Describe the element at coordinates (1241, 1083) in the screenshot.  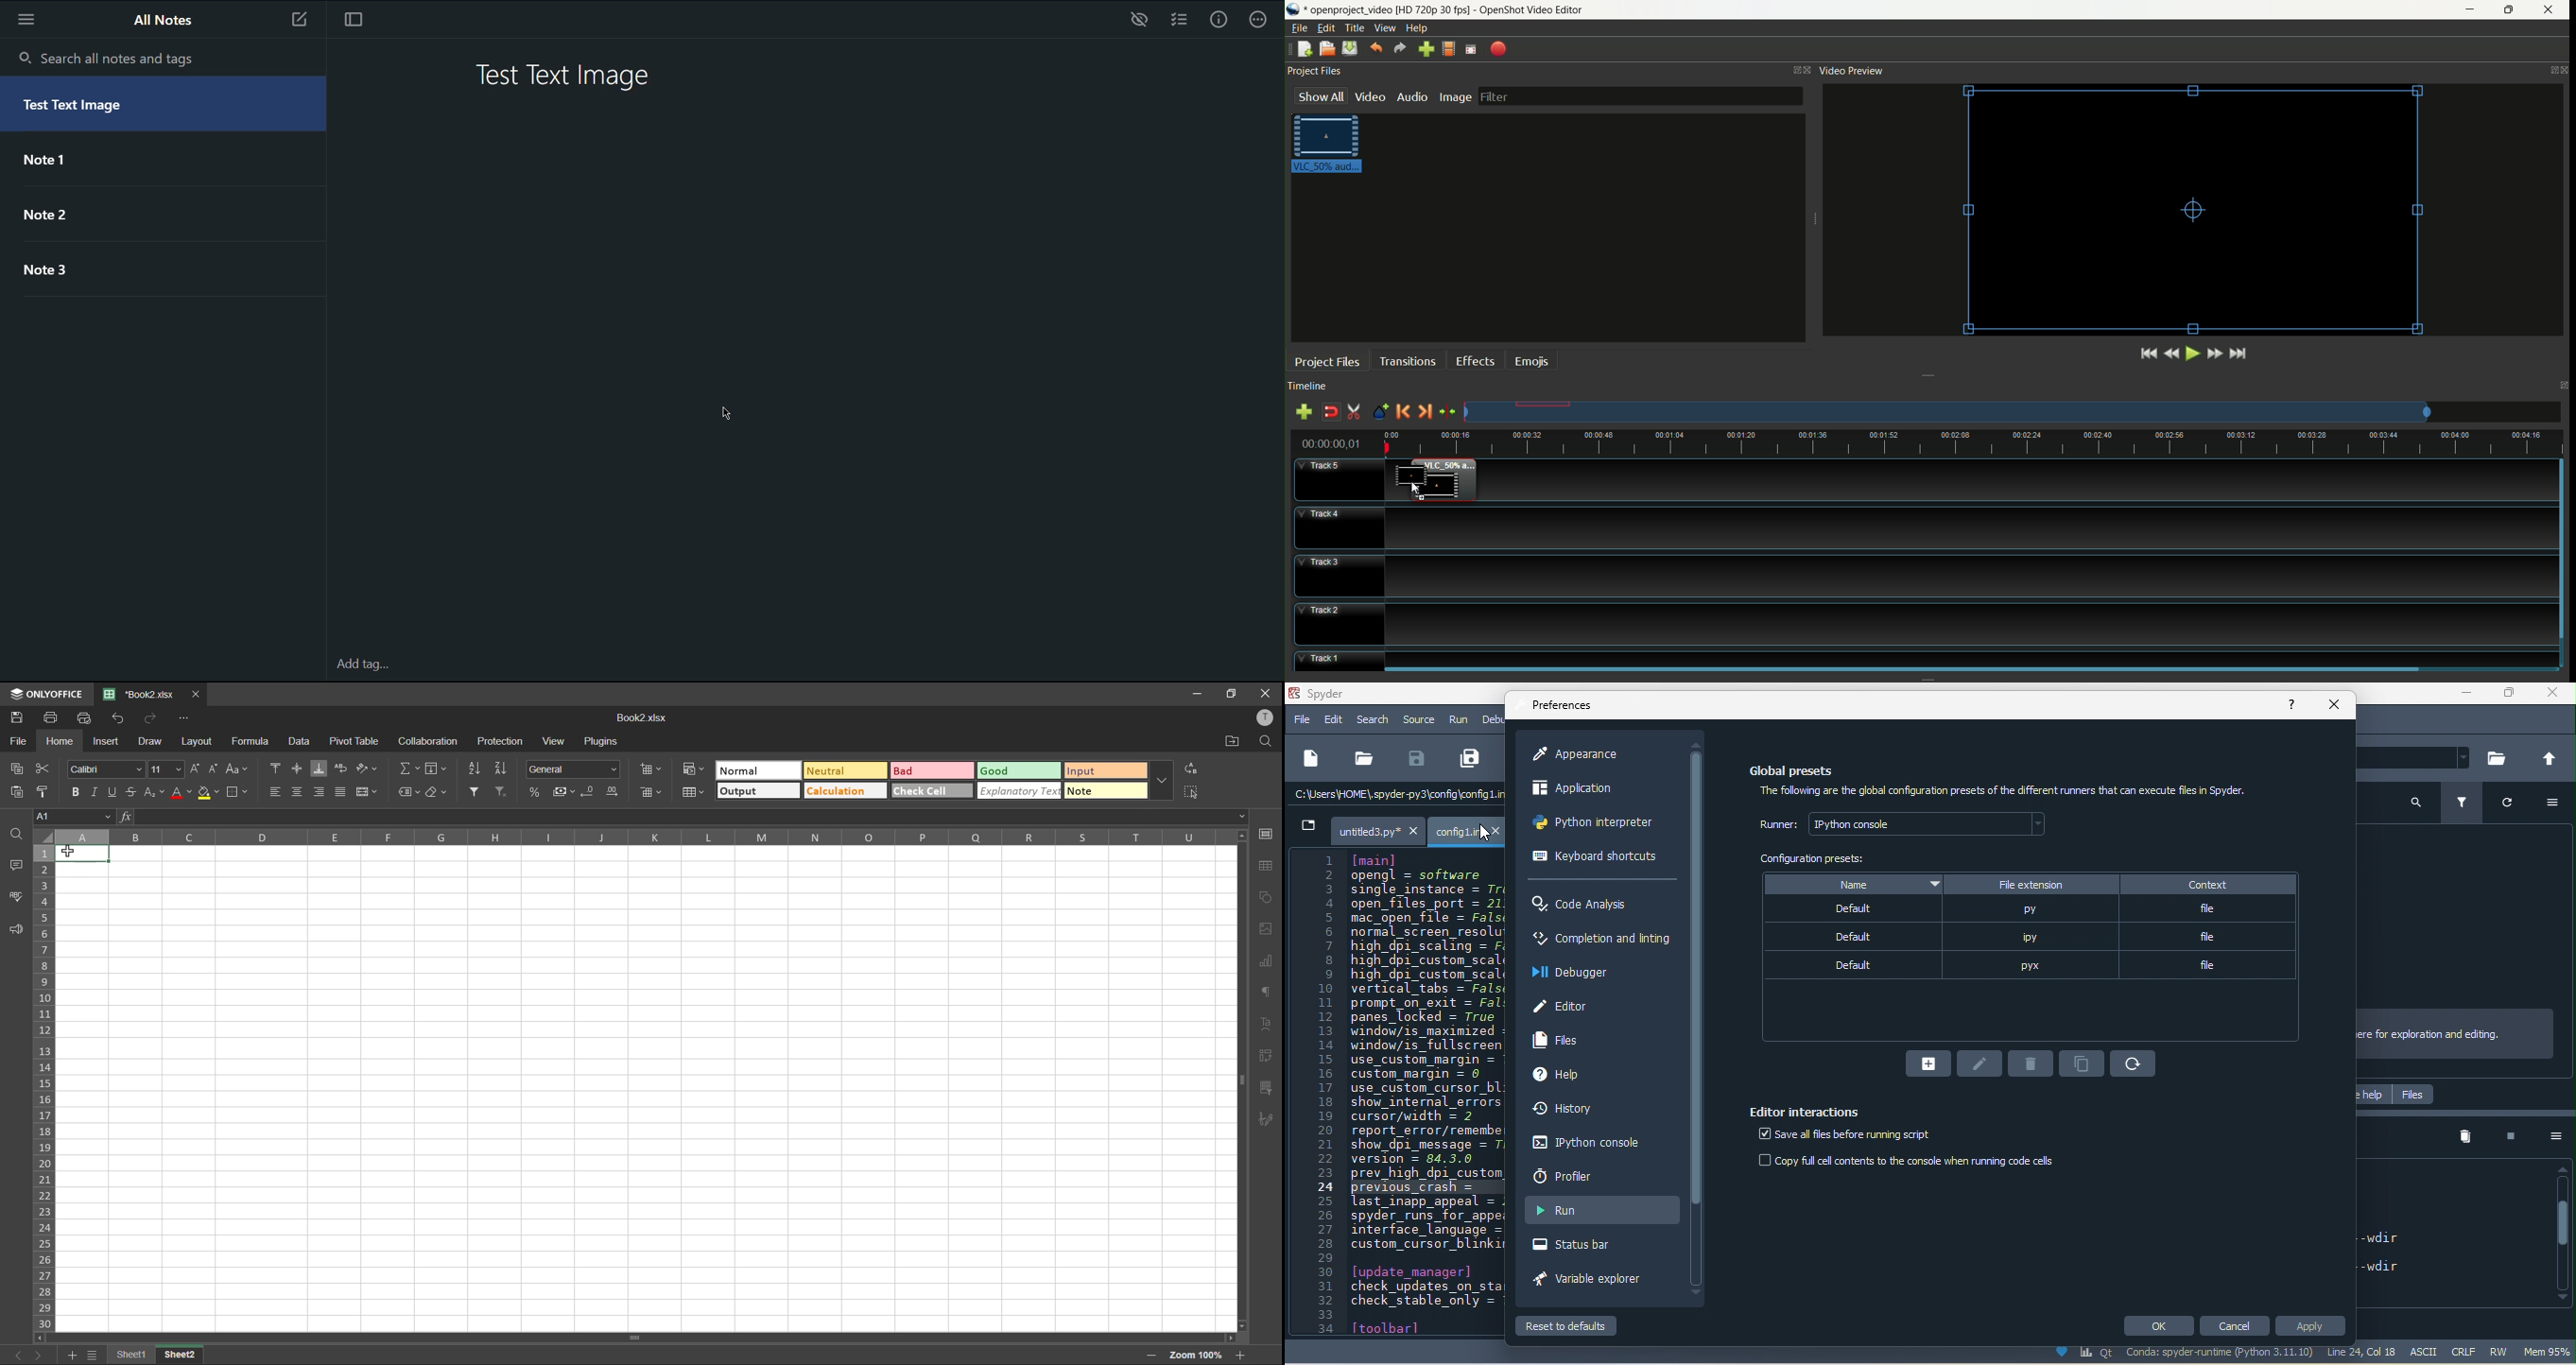
I see `scrollbar` at that location.